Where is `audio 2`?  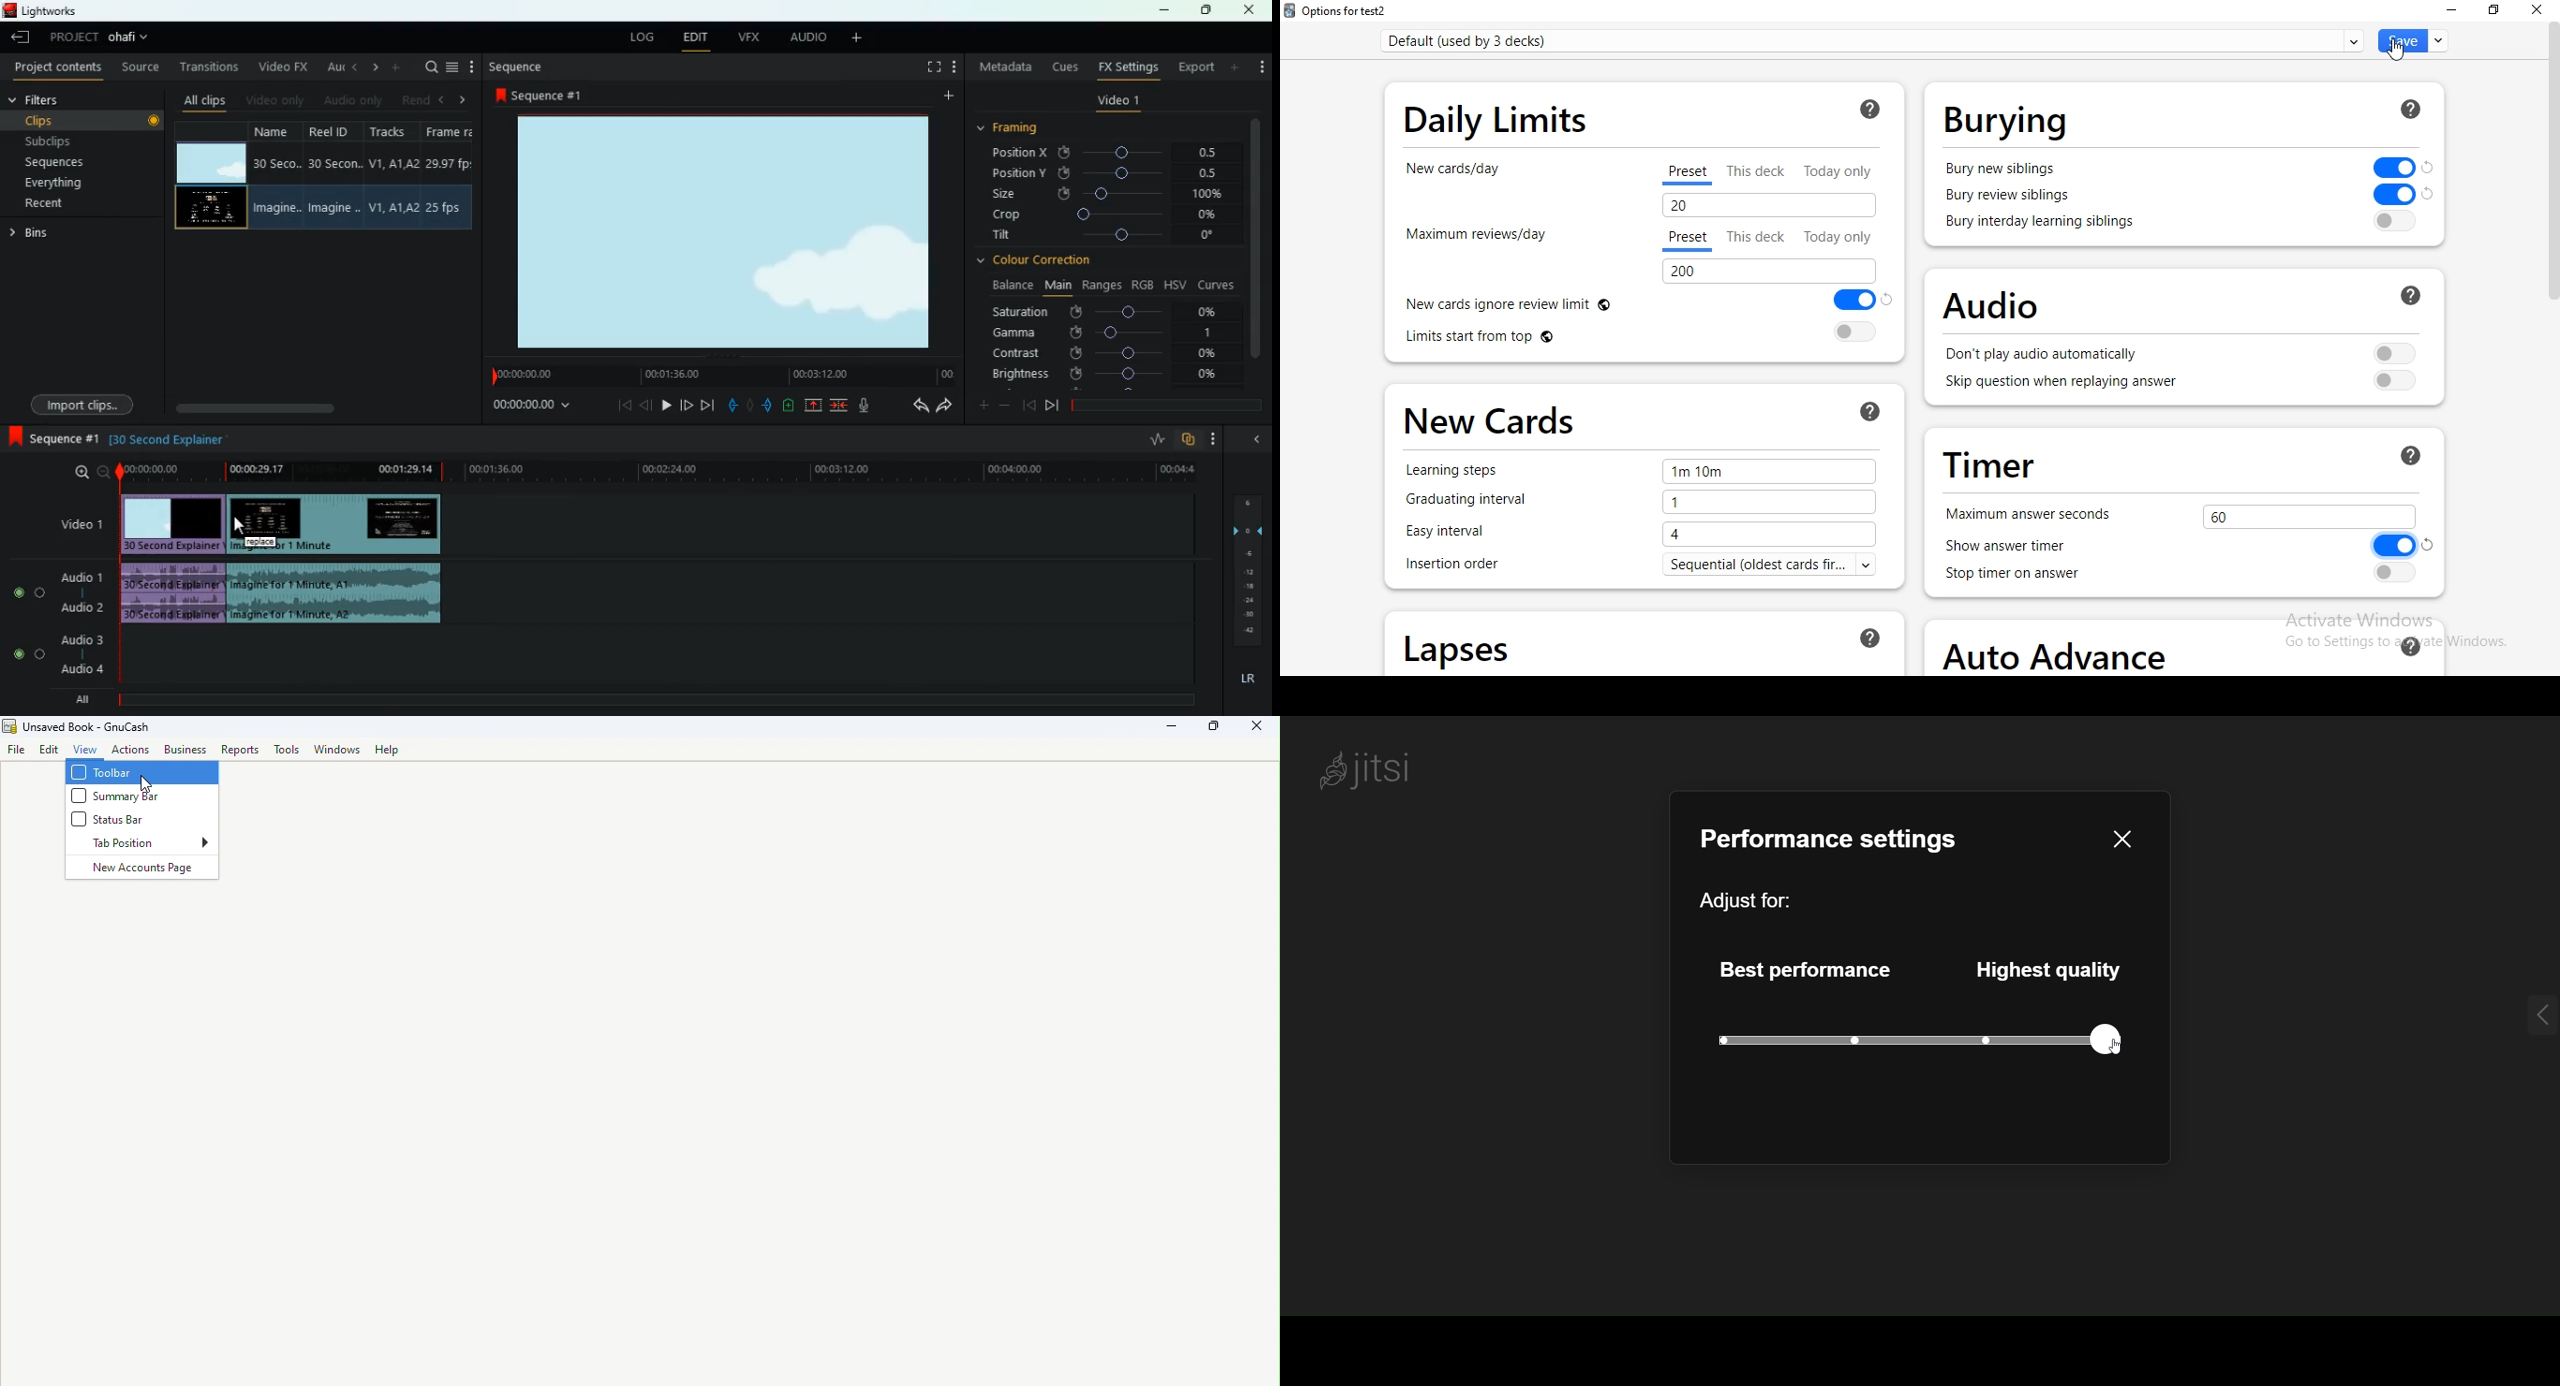 audio 2 is located at coordinates (80, 608).